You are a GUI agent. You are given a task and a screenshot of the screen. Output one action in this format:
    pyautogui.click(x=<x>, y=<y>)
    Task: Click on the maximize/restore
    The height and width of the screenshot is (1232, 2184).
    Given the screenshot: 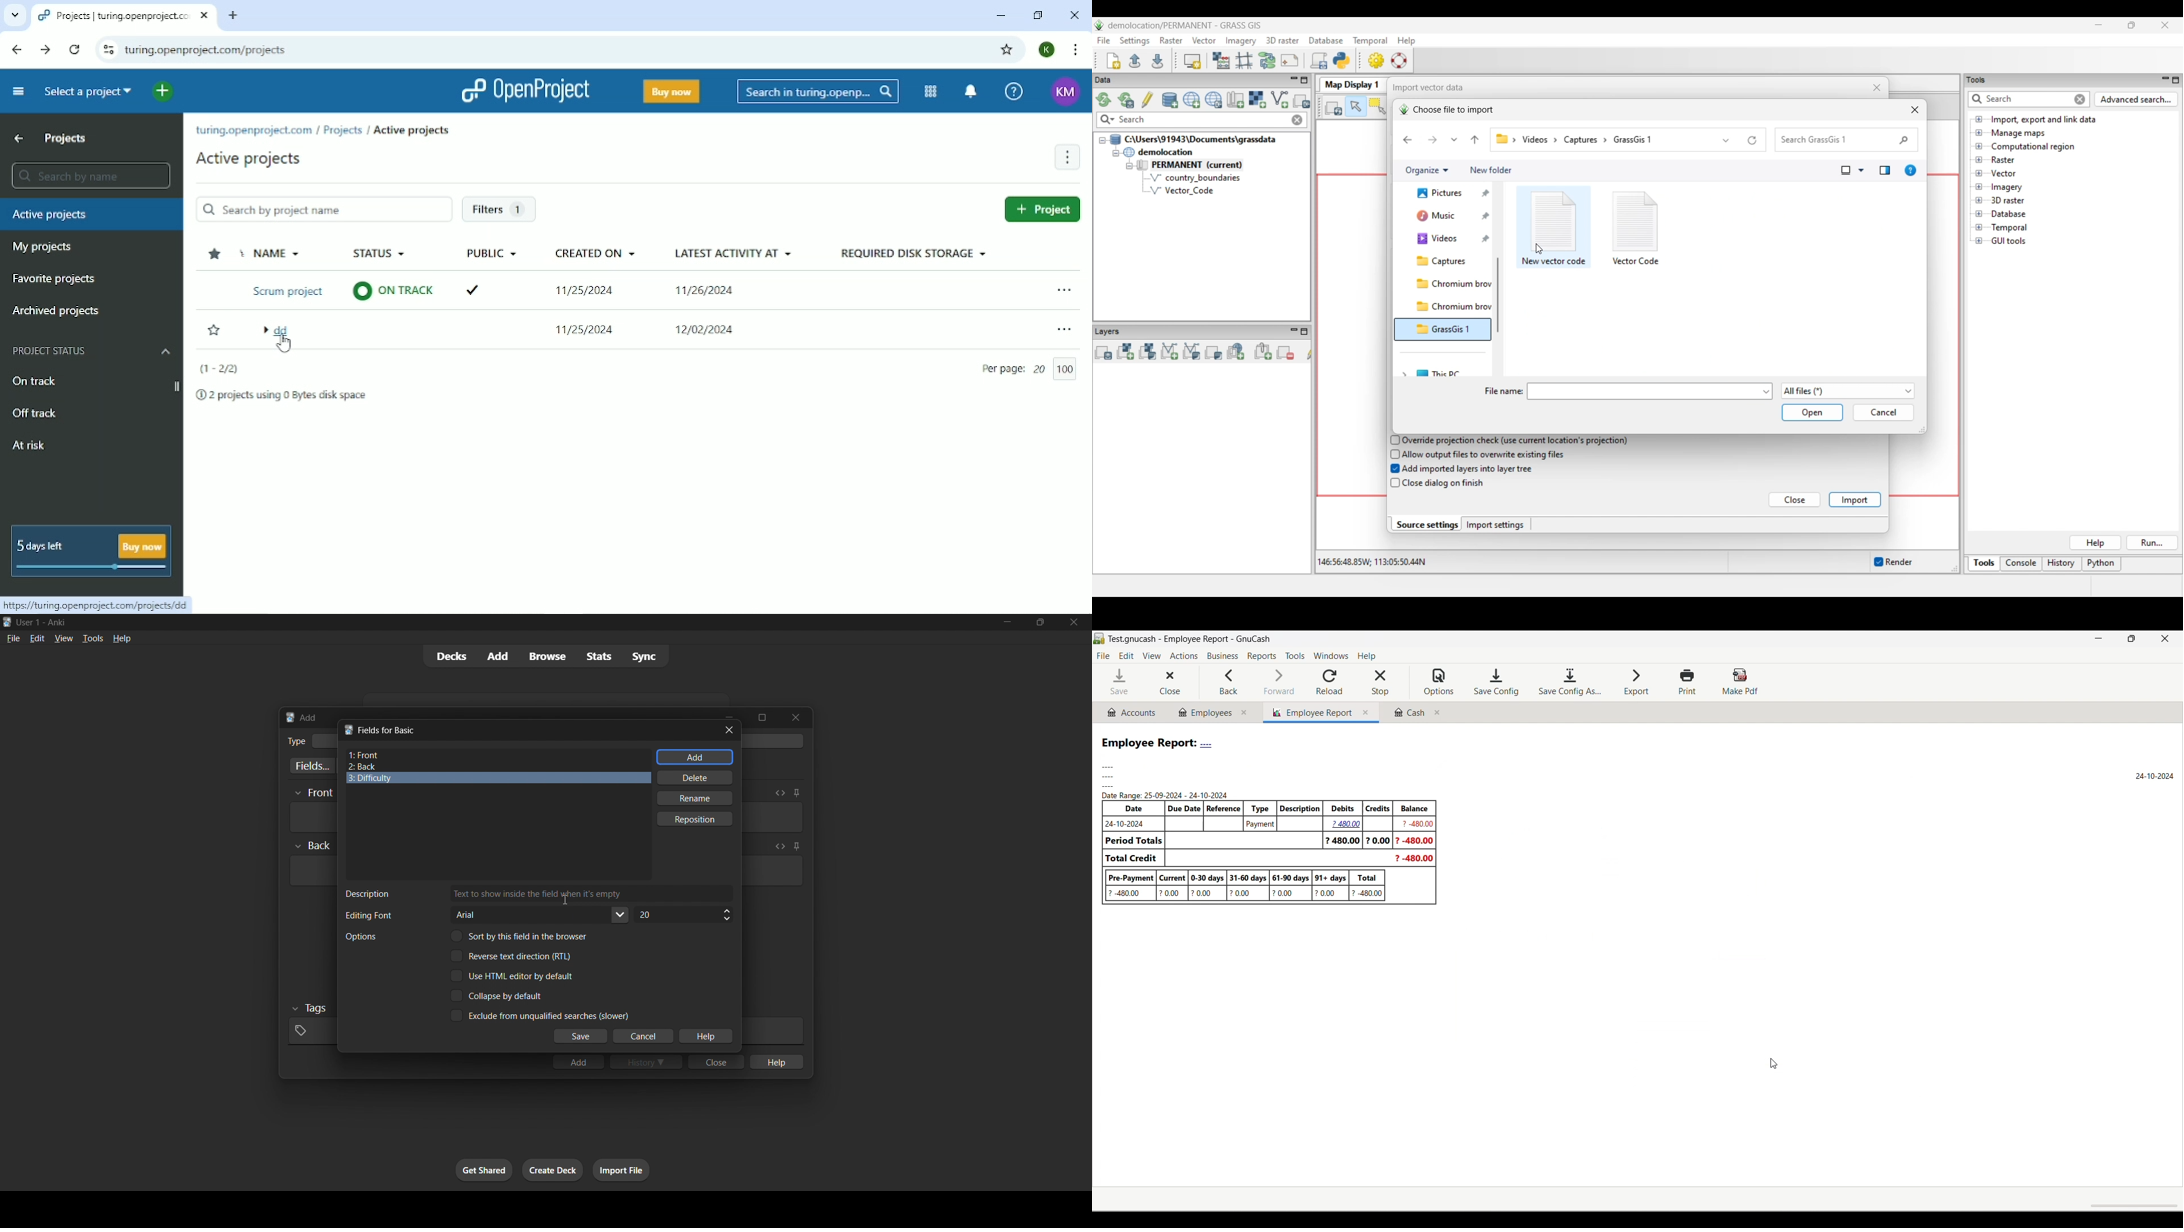 What is the action you would take?
    pyautogui.click(x=1040, y=623)
    